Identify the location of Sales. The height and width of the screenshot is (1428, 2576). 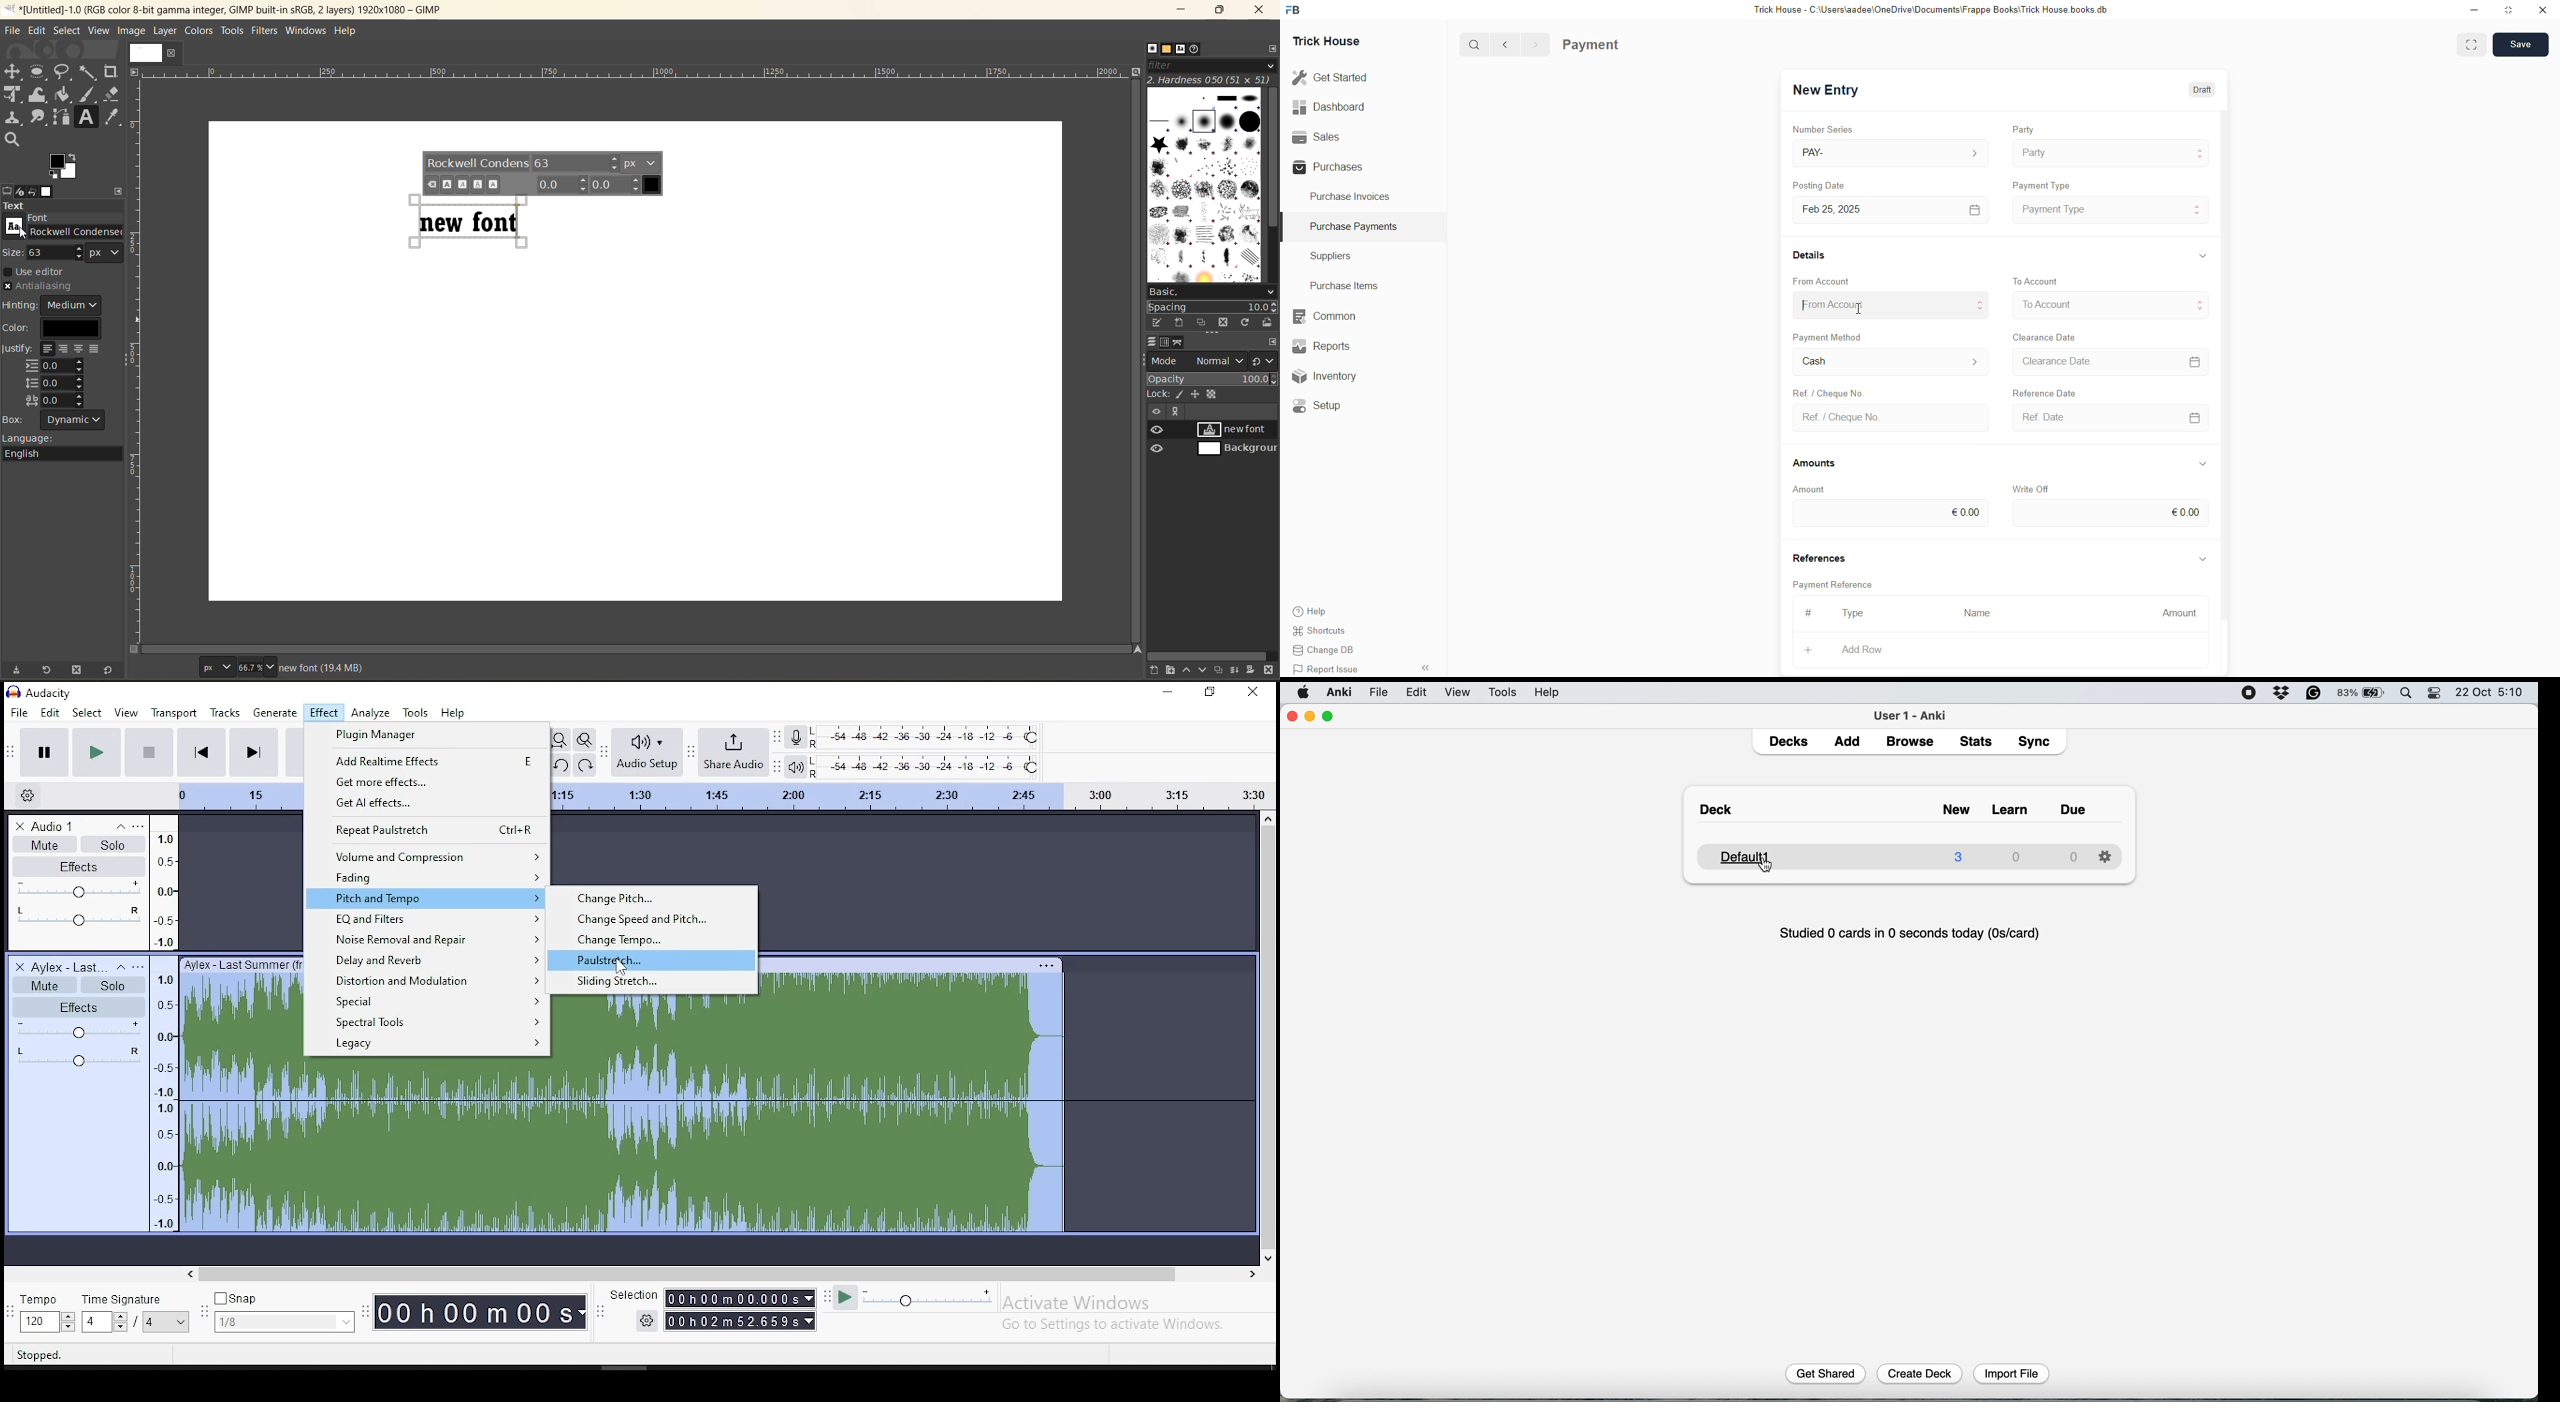
(1315, 135).